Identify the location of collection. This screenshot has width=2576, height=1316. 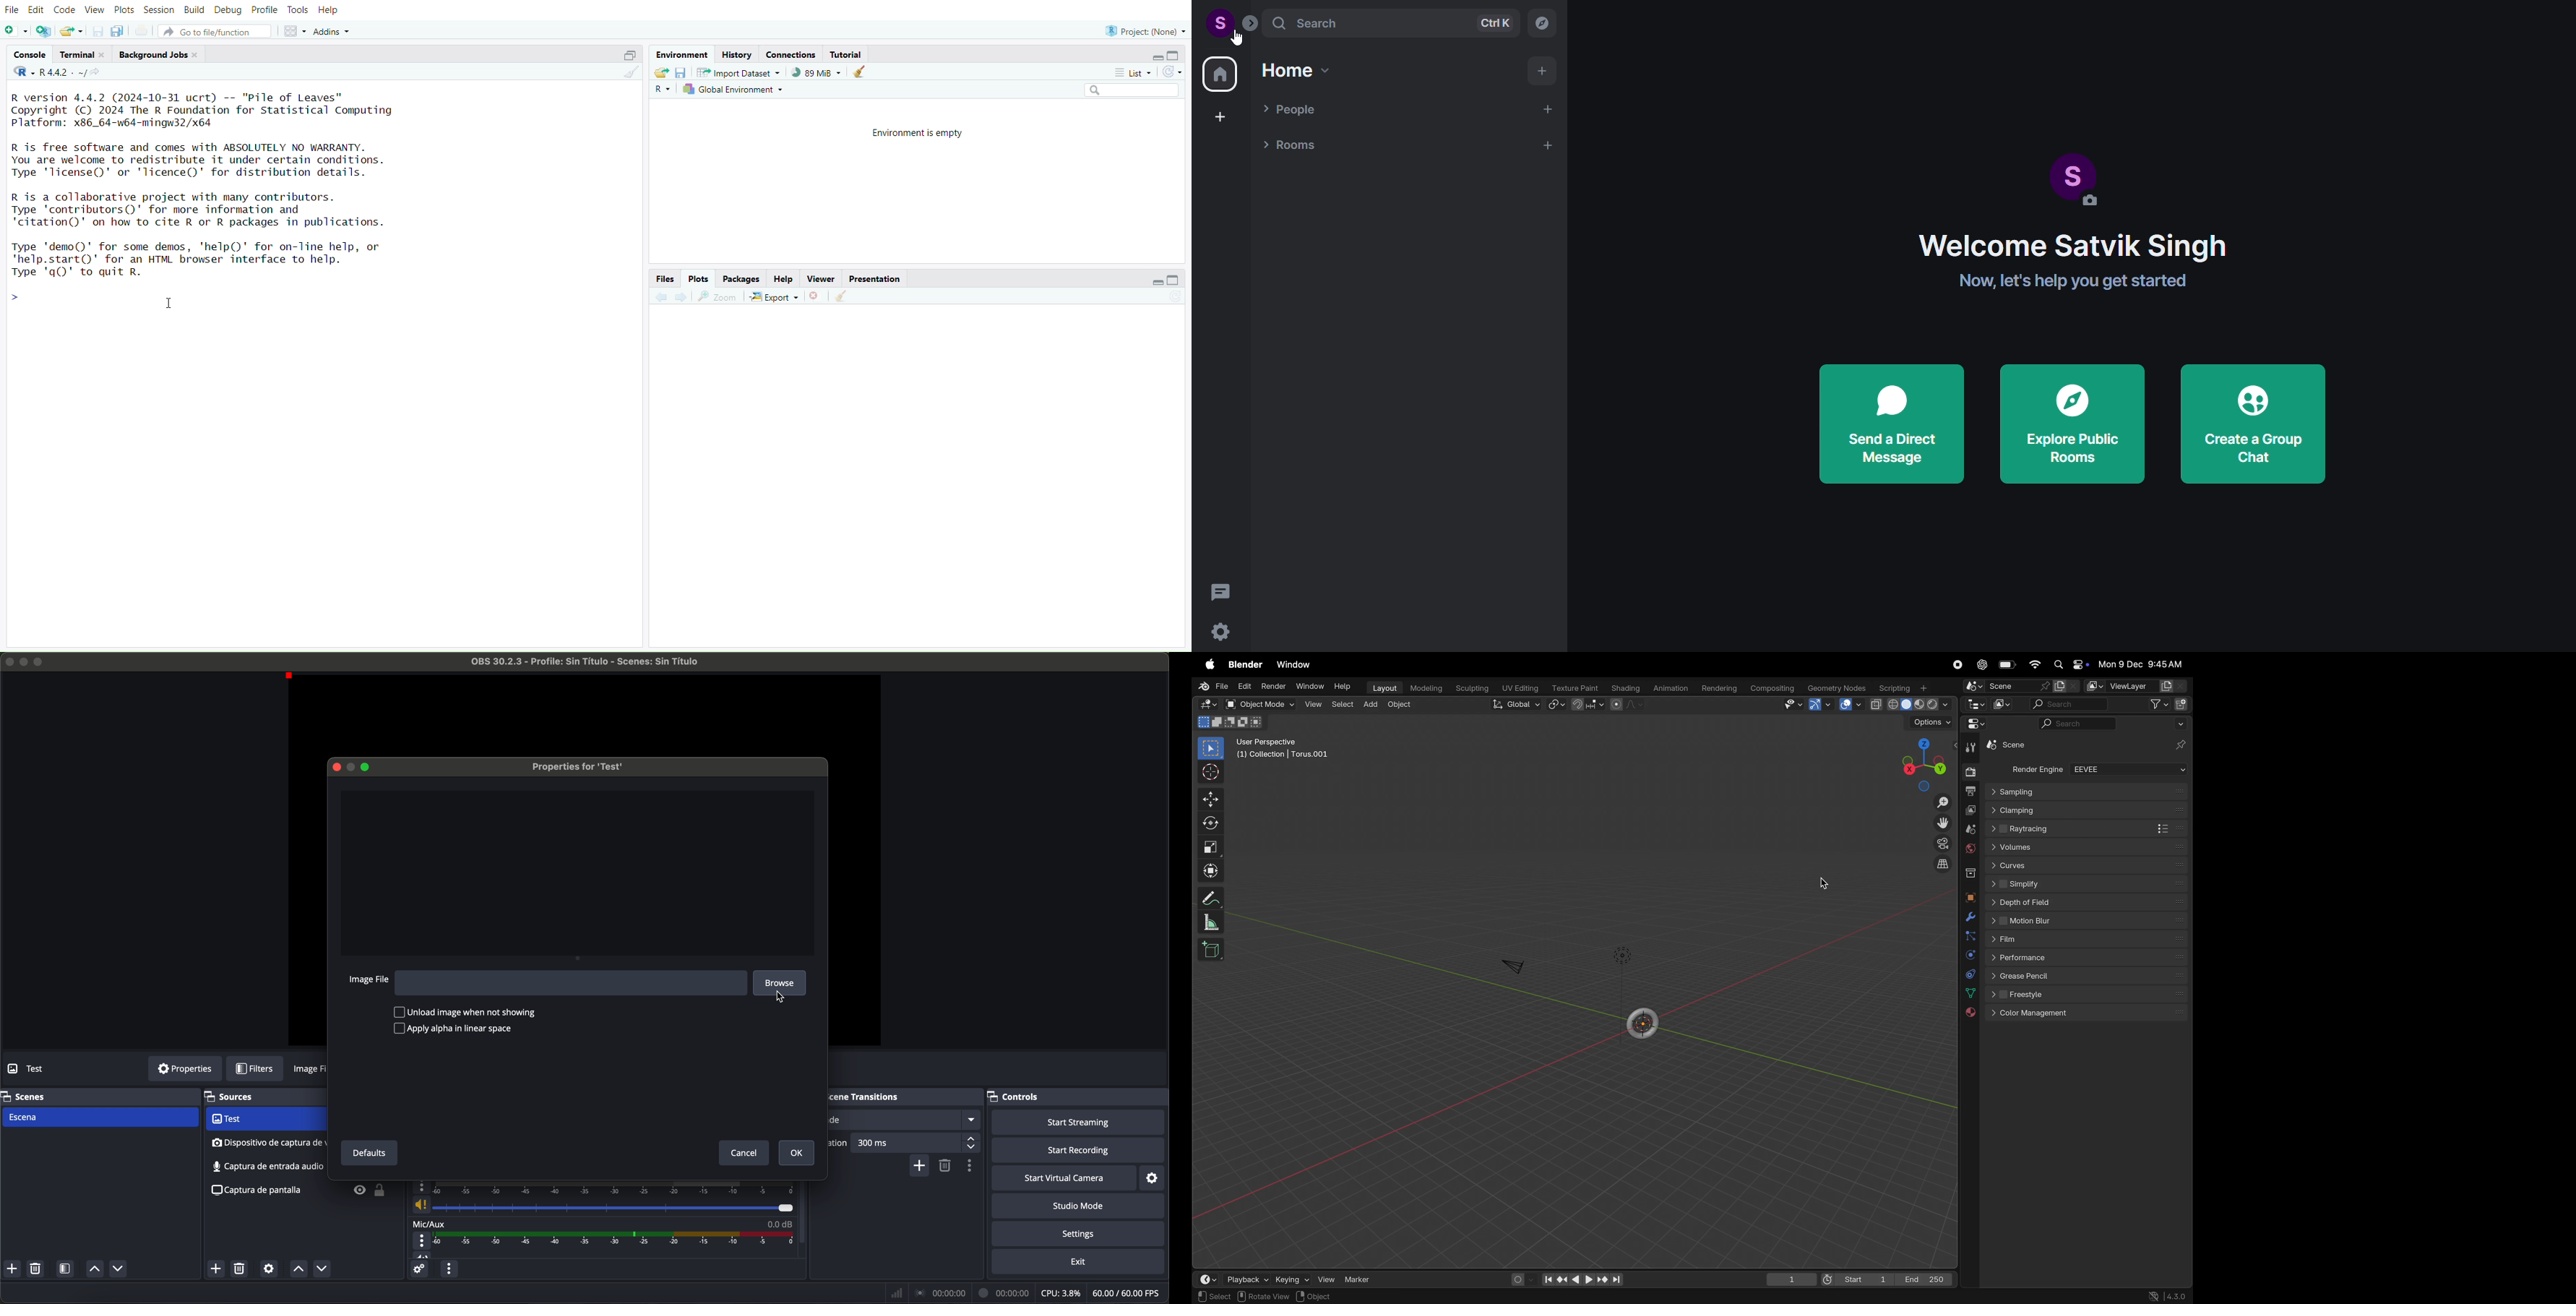
(1969, 874).